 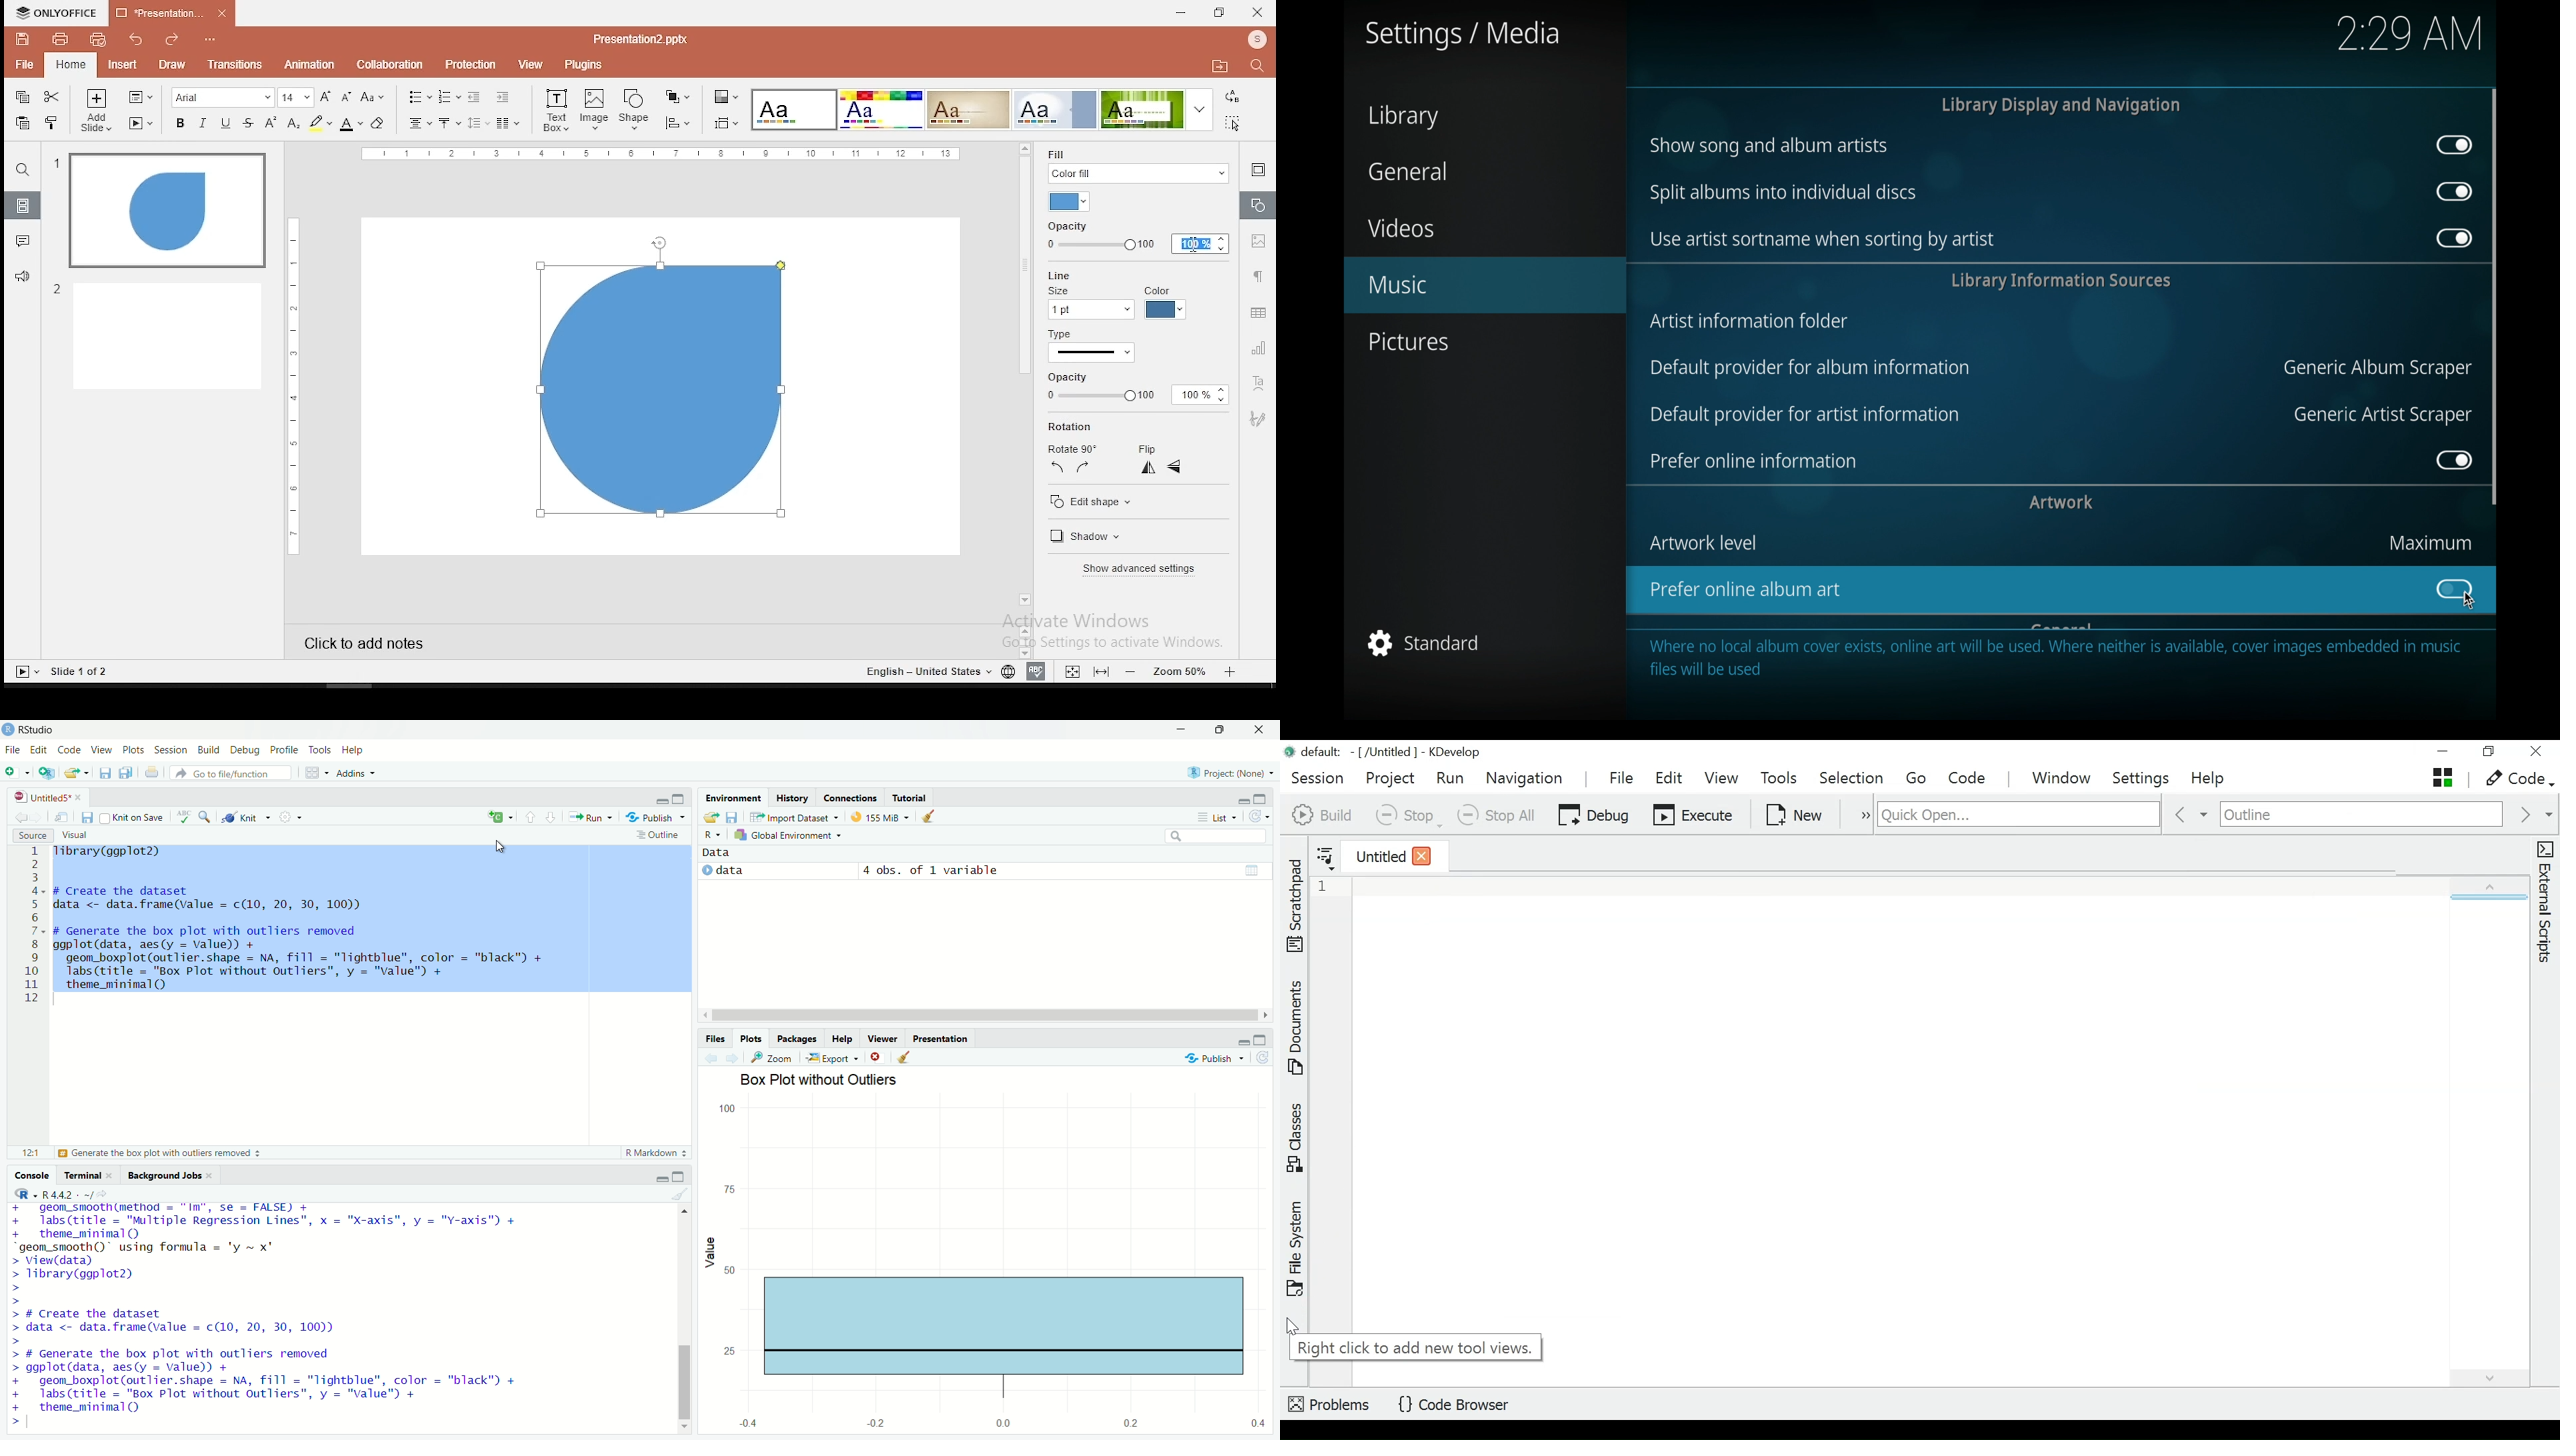 I want to click on 112 MiB ~, so click(x=889, y=818).